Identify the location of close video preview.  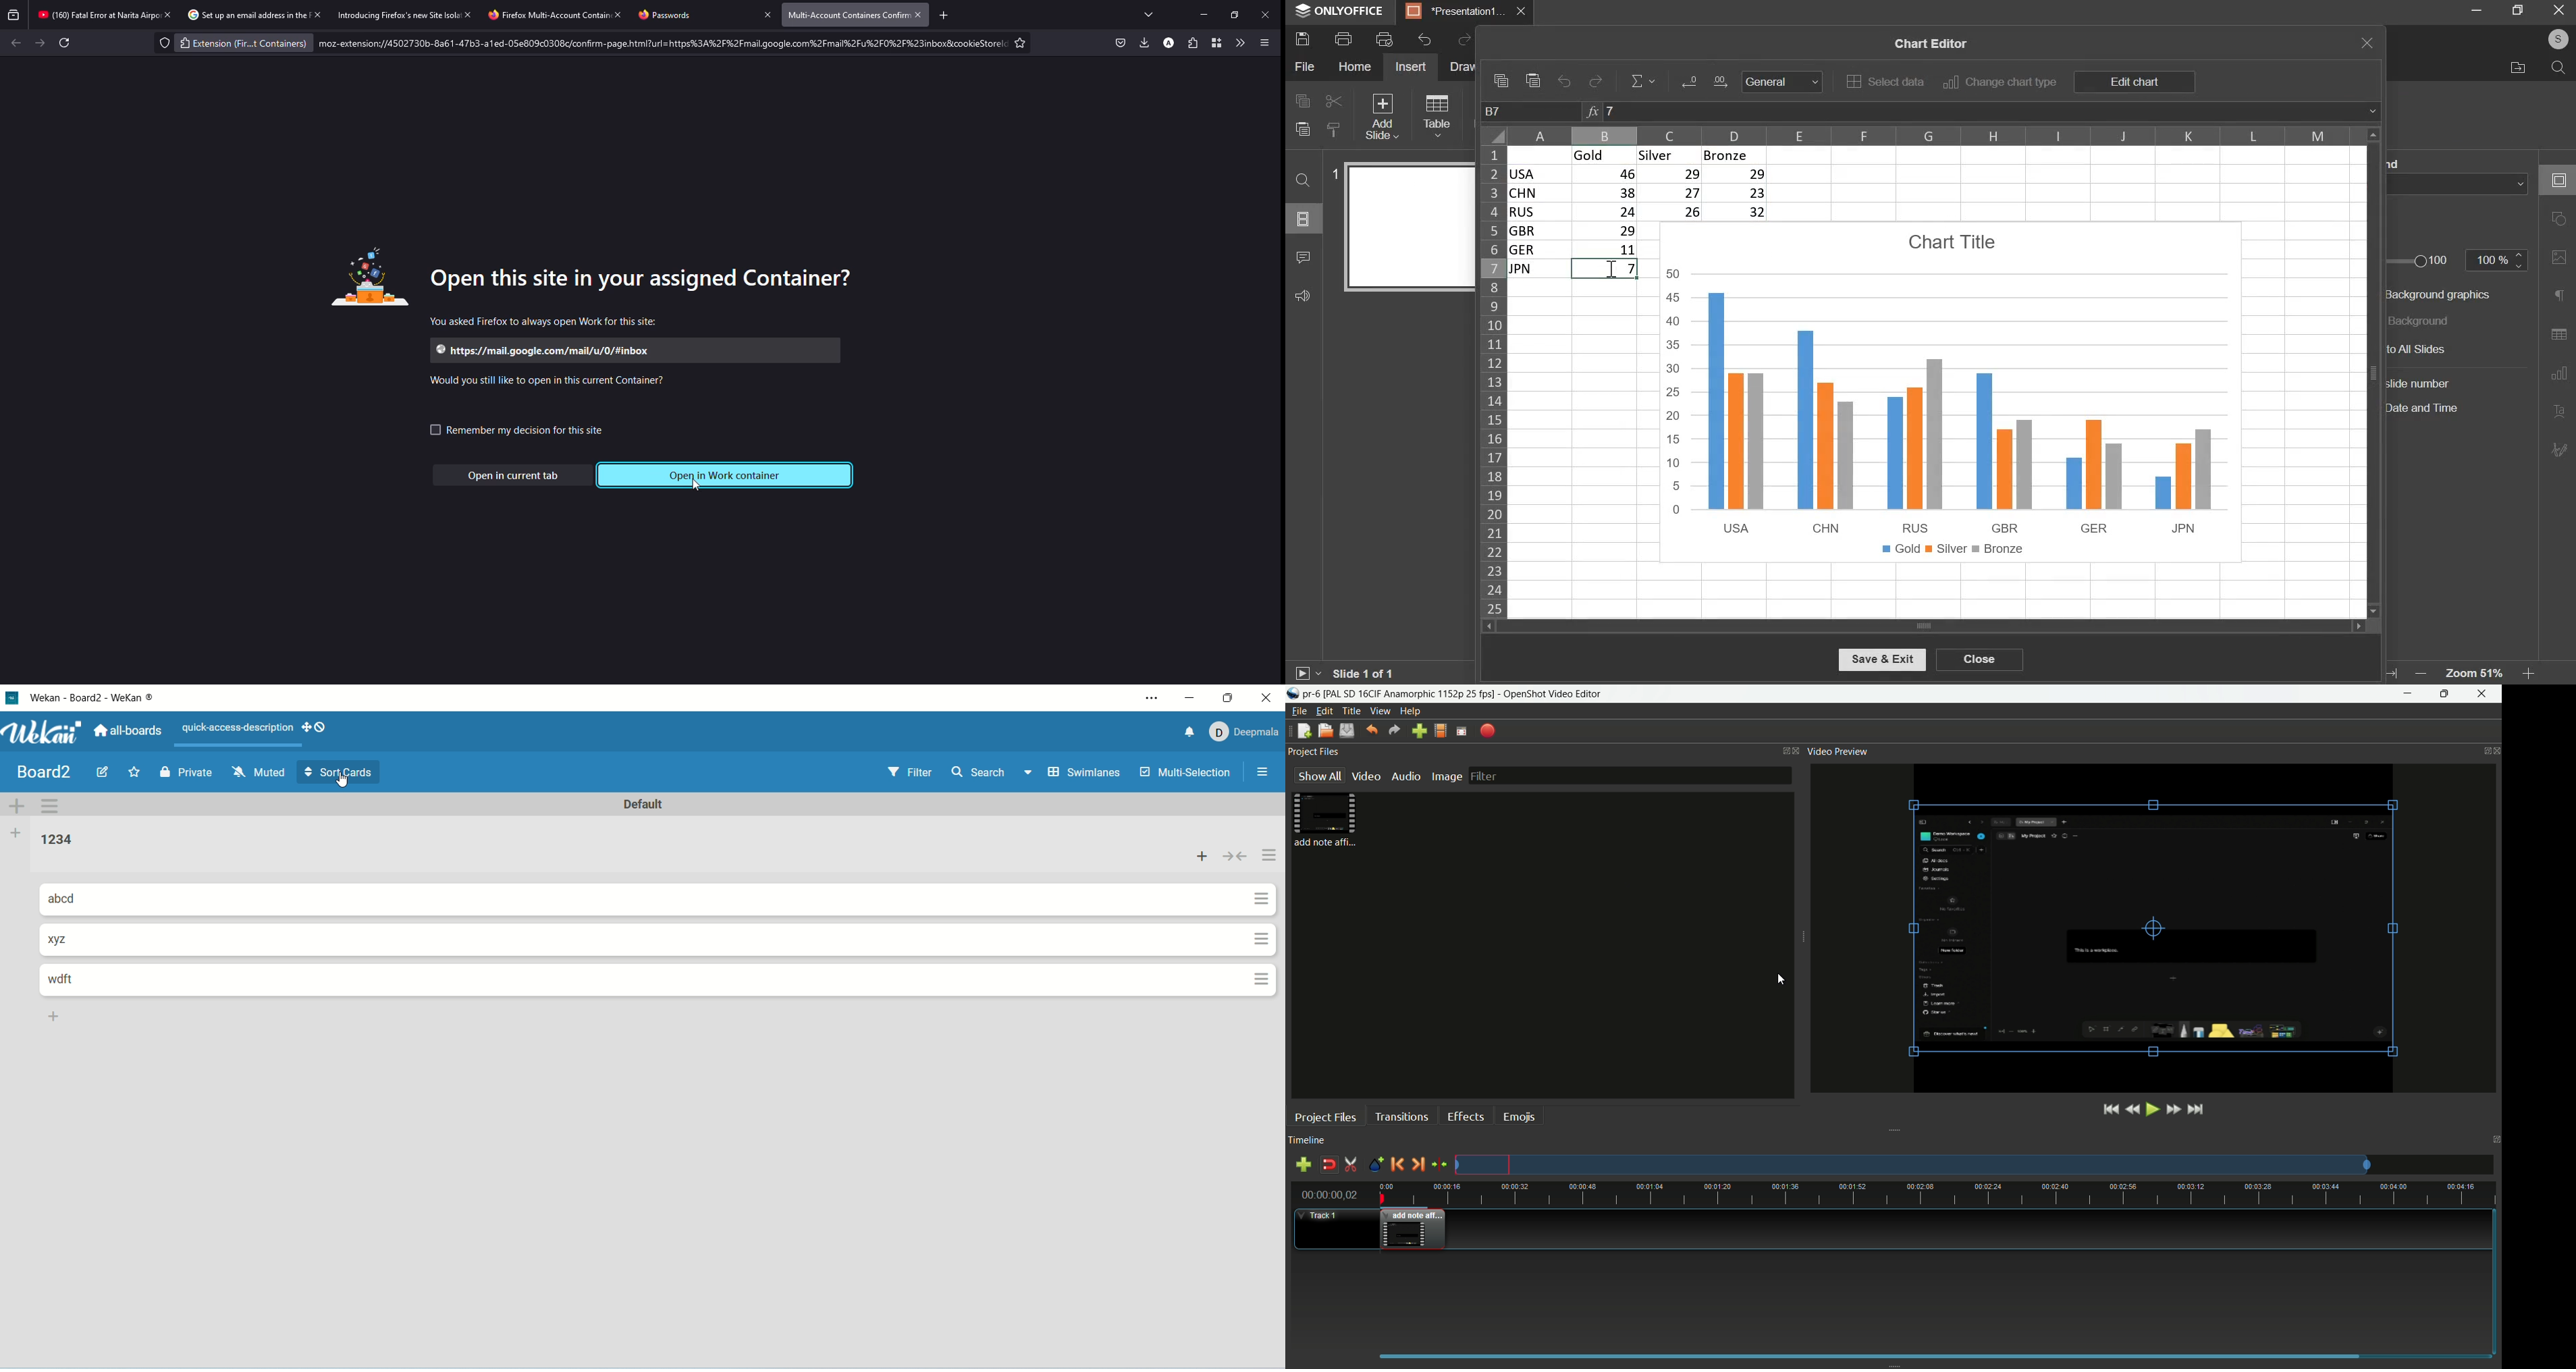
(2497, 751).